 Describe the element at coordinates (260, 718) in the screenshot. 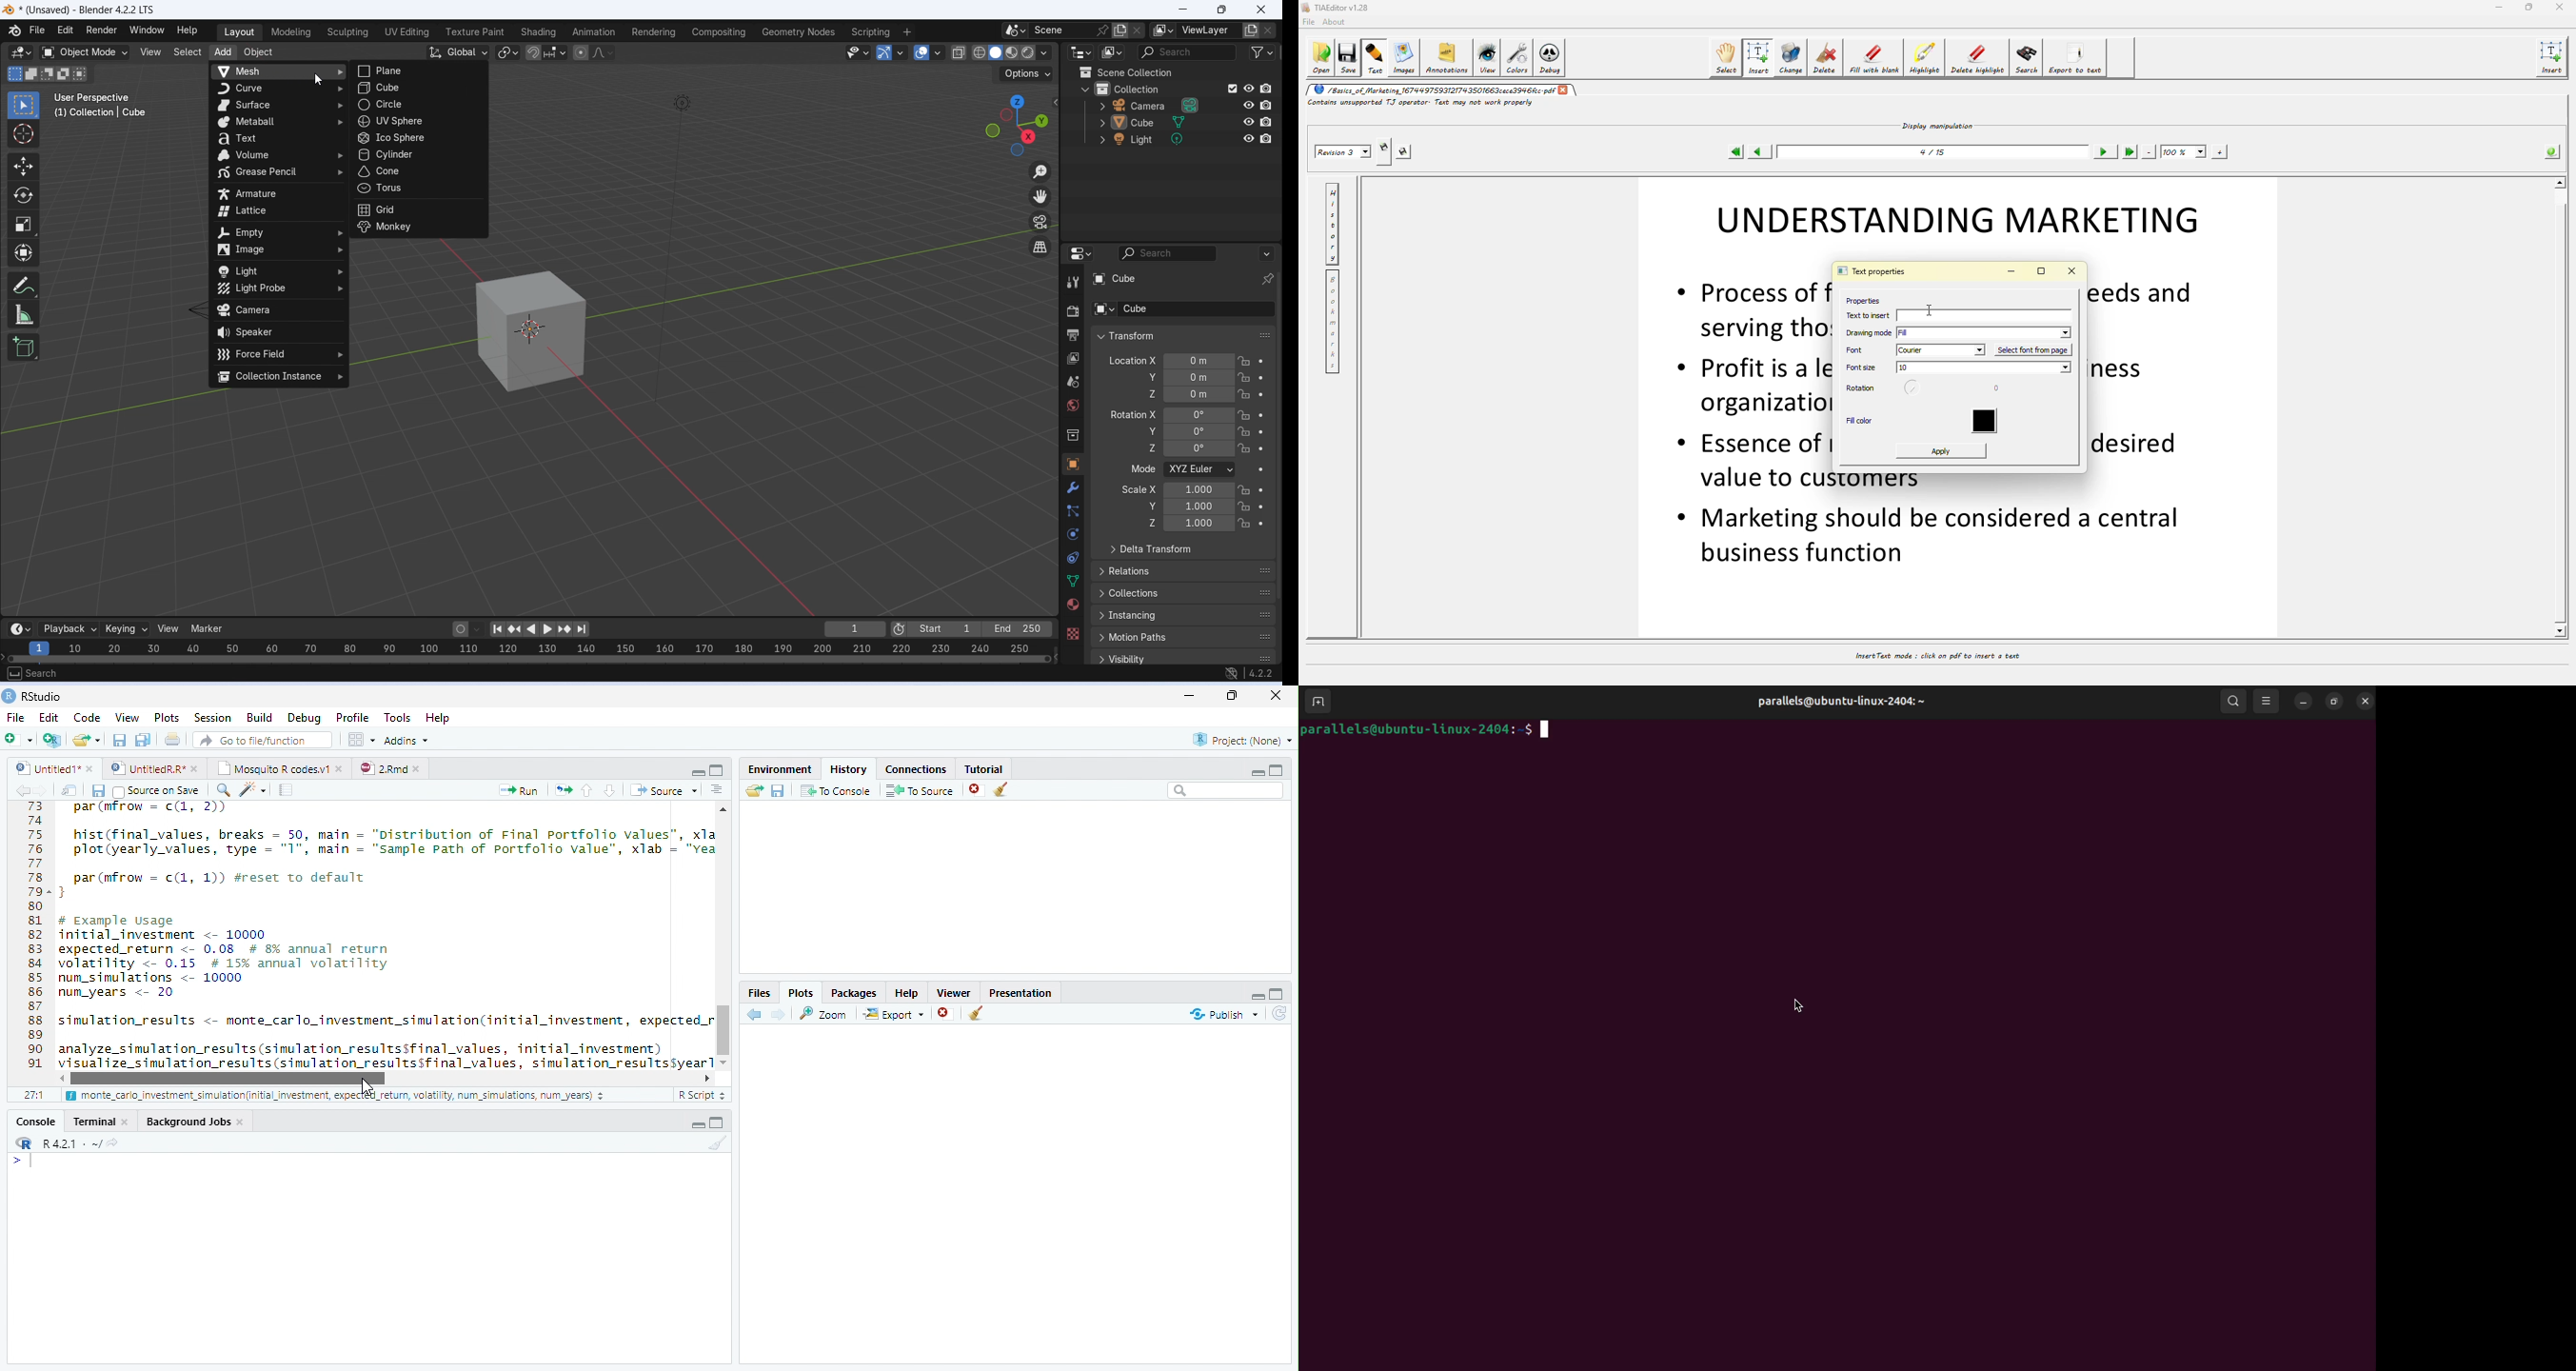

I see `Build` at that location.